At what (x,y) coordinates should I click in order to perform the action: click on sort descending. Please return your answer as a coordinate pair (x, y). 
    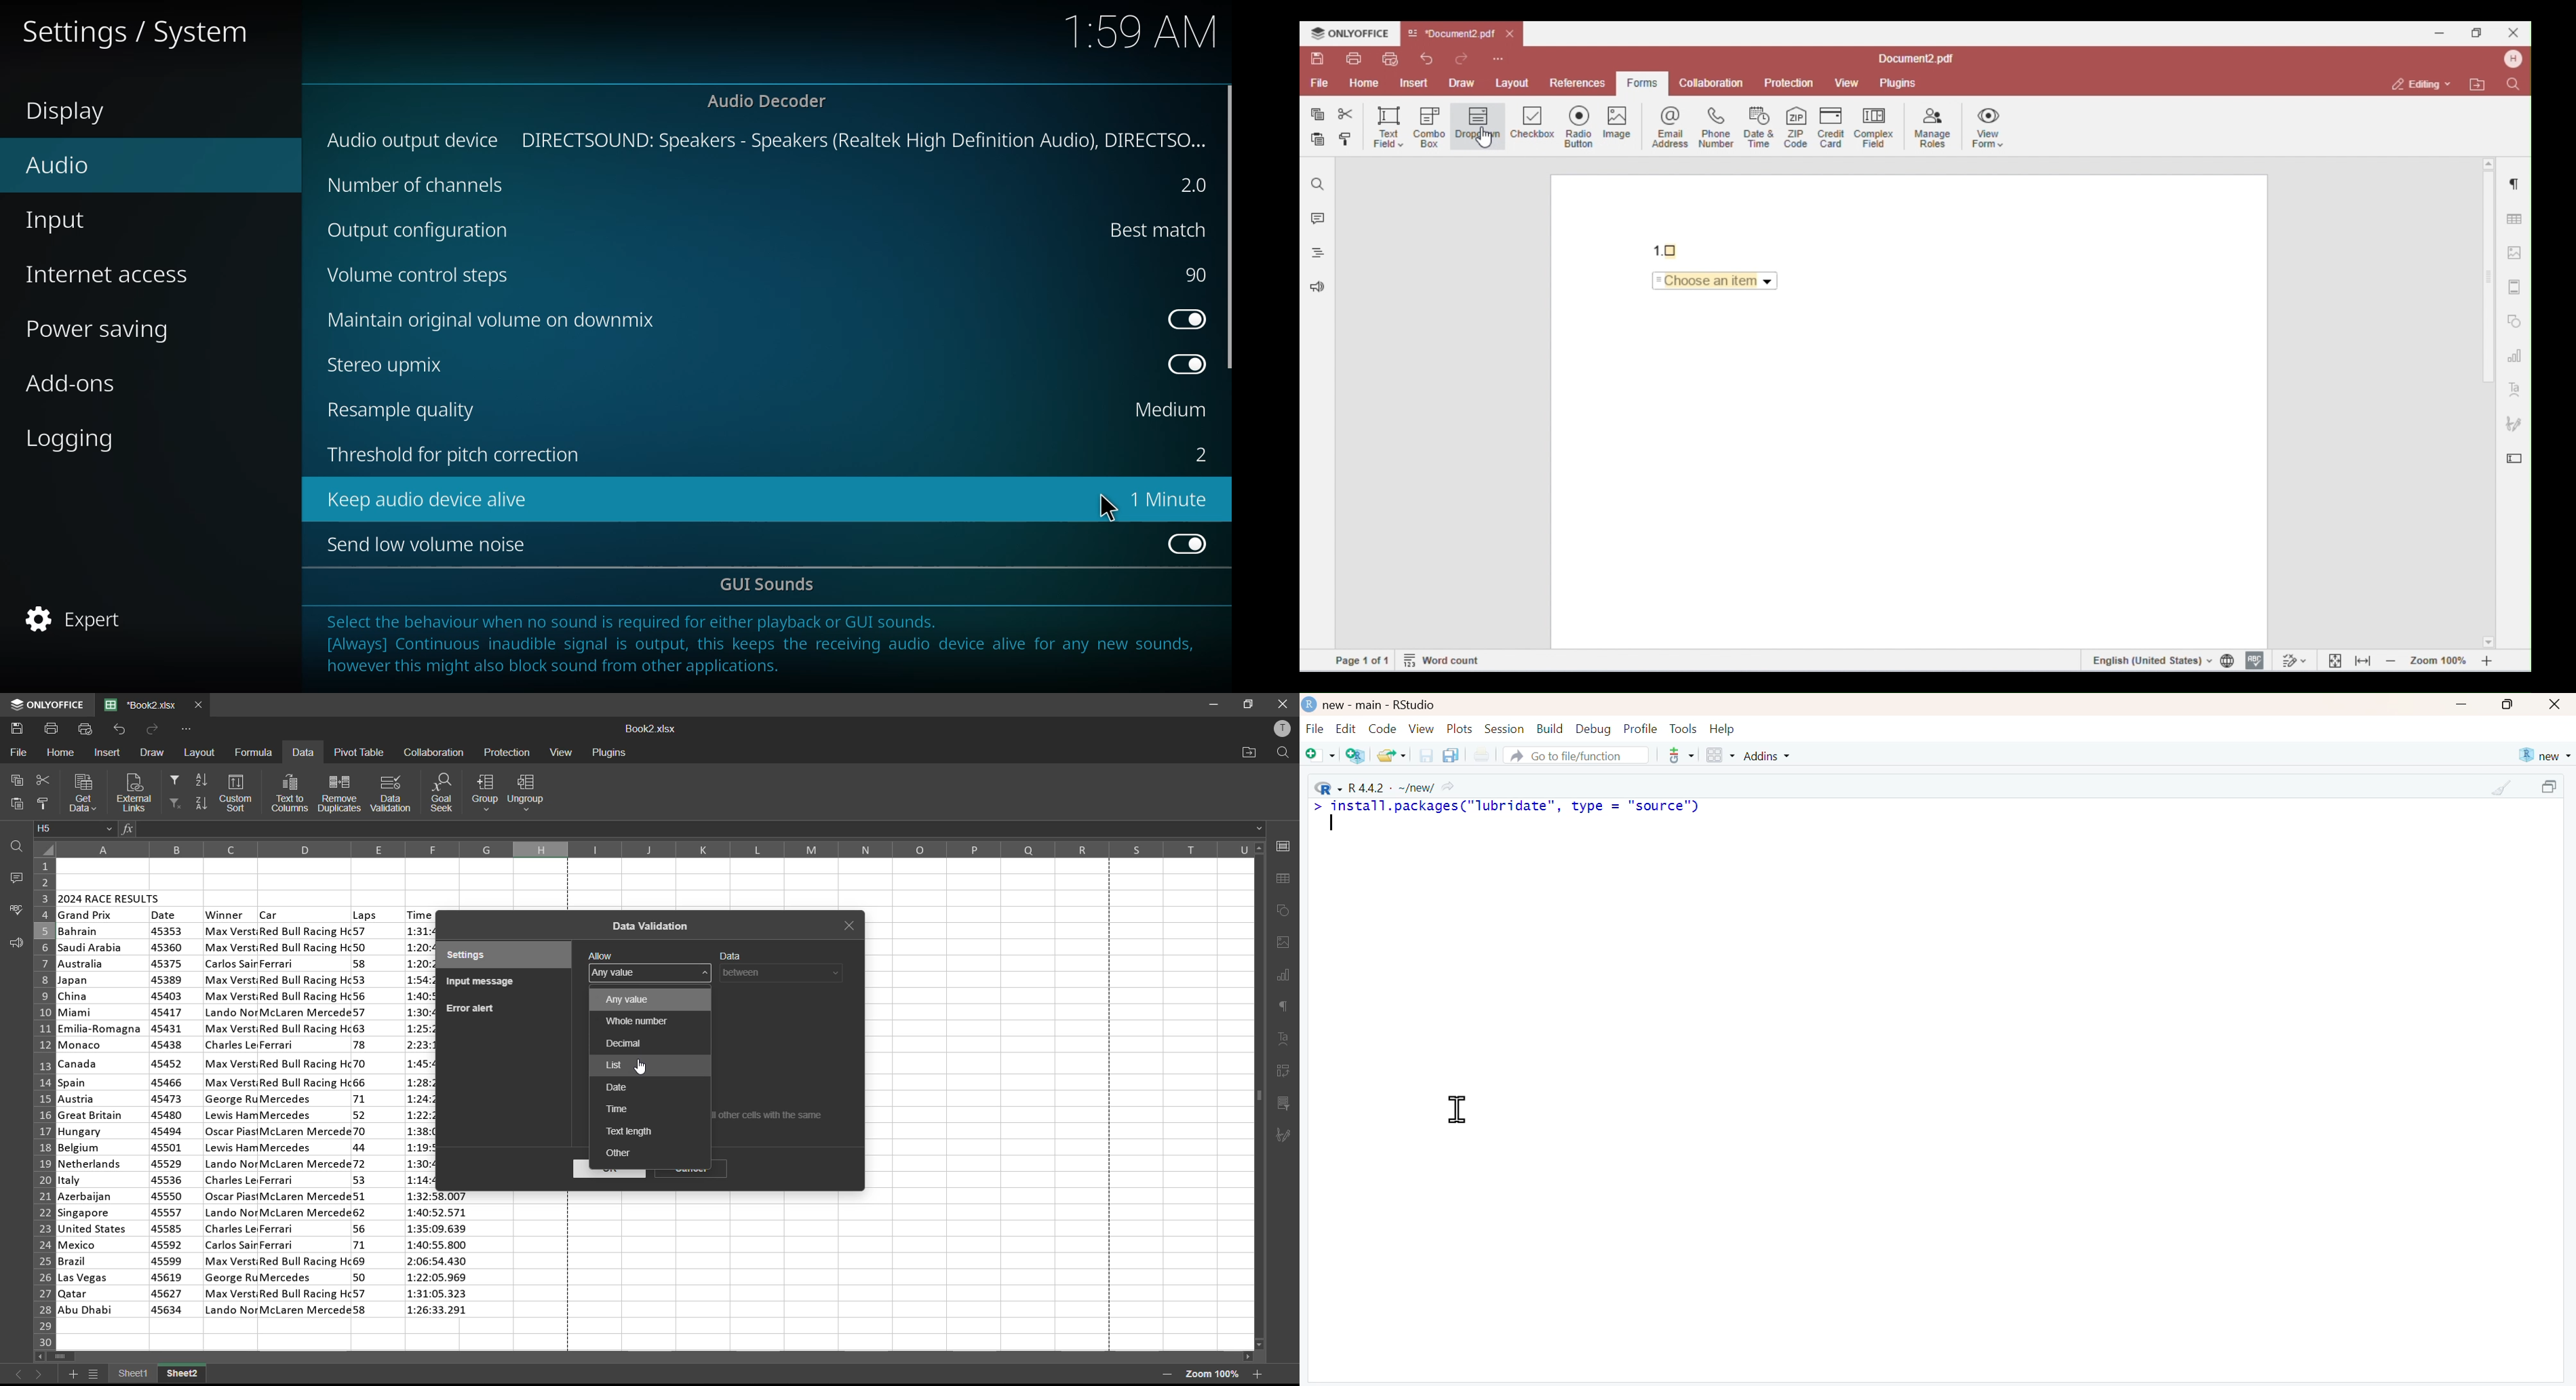
    Looking at the image, I should click on (201, 801).